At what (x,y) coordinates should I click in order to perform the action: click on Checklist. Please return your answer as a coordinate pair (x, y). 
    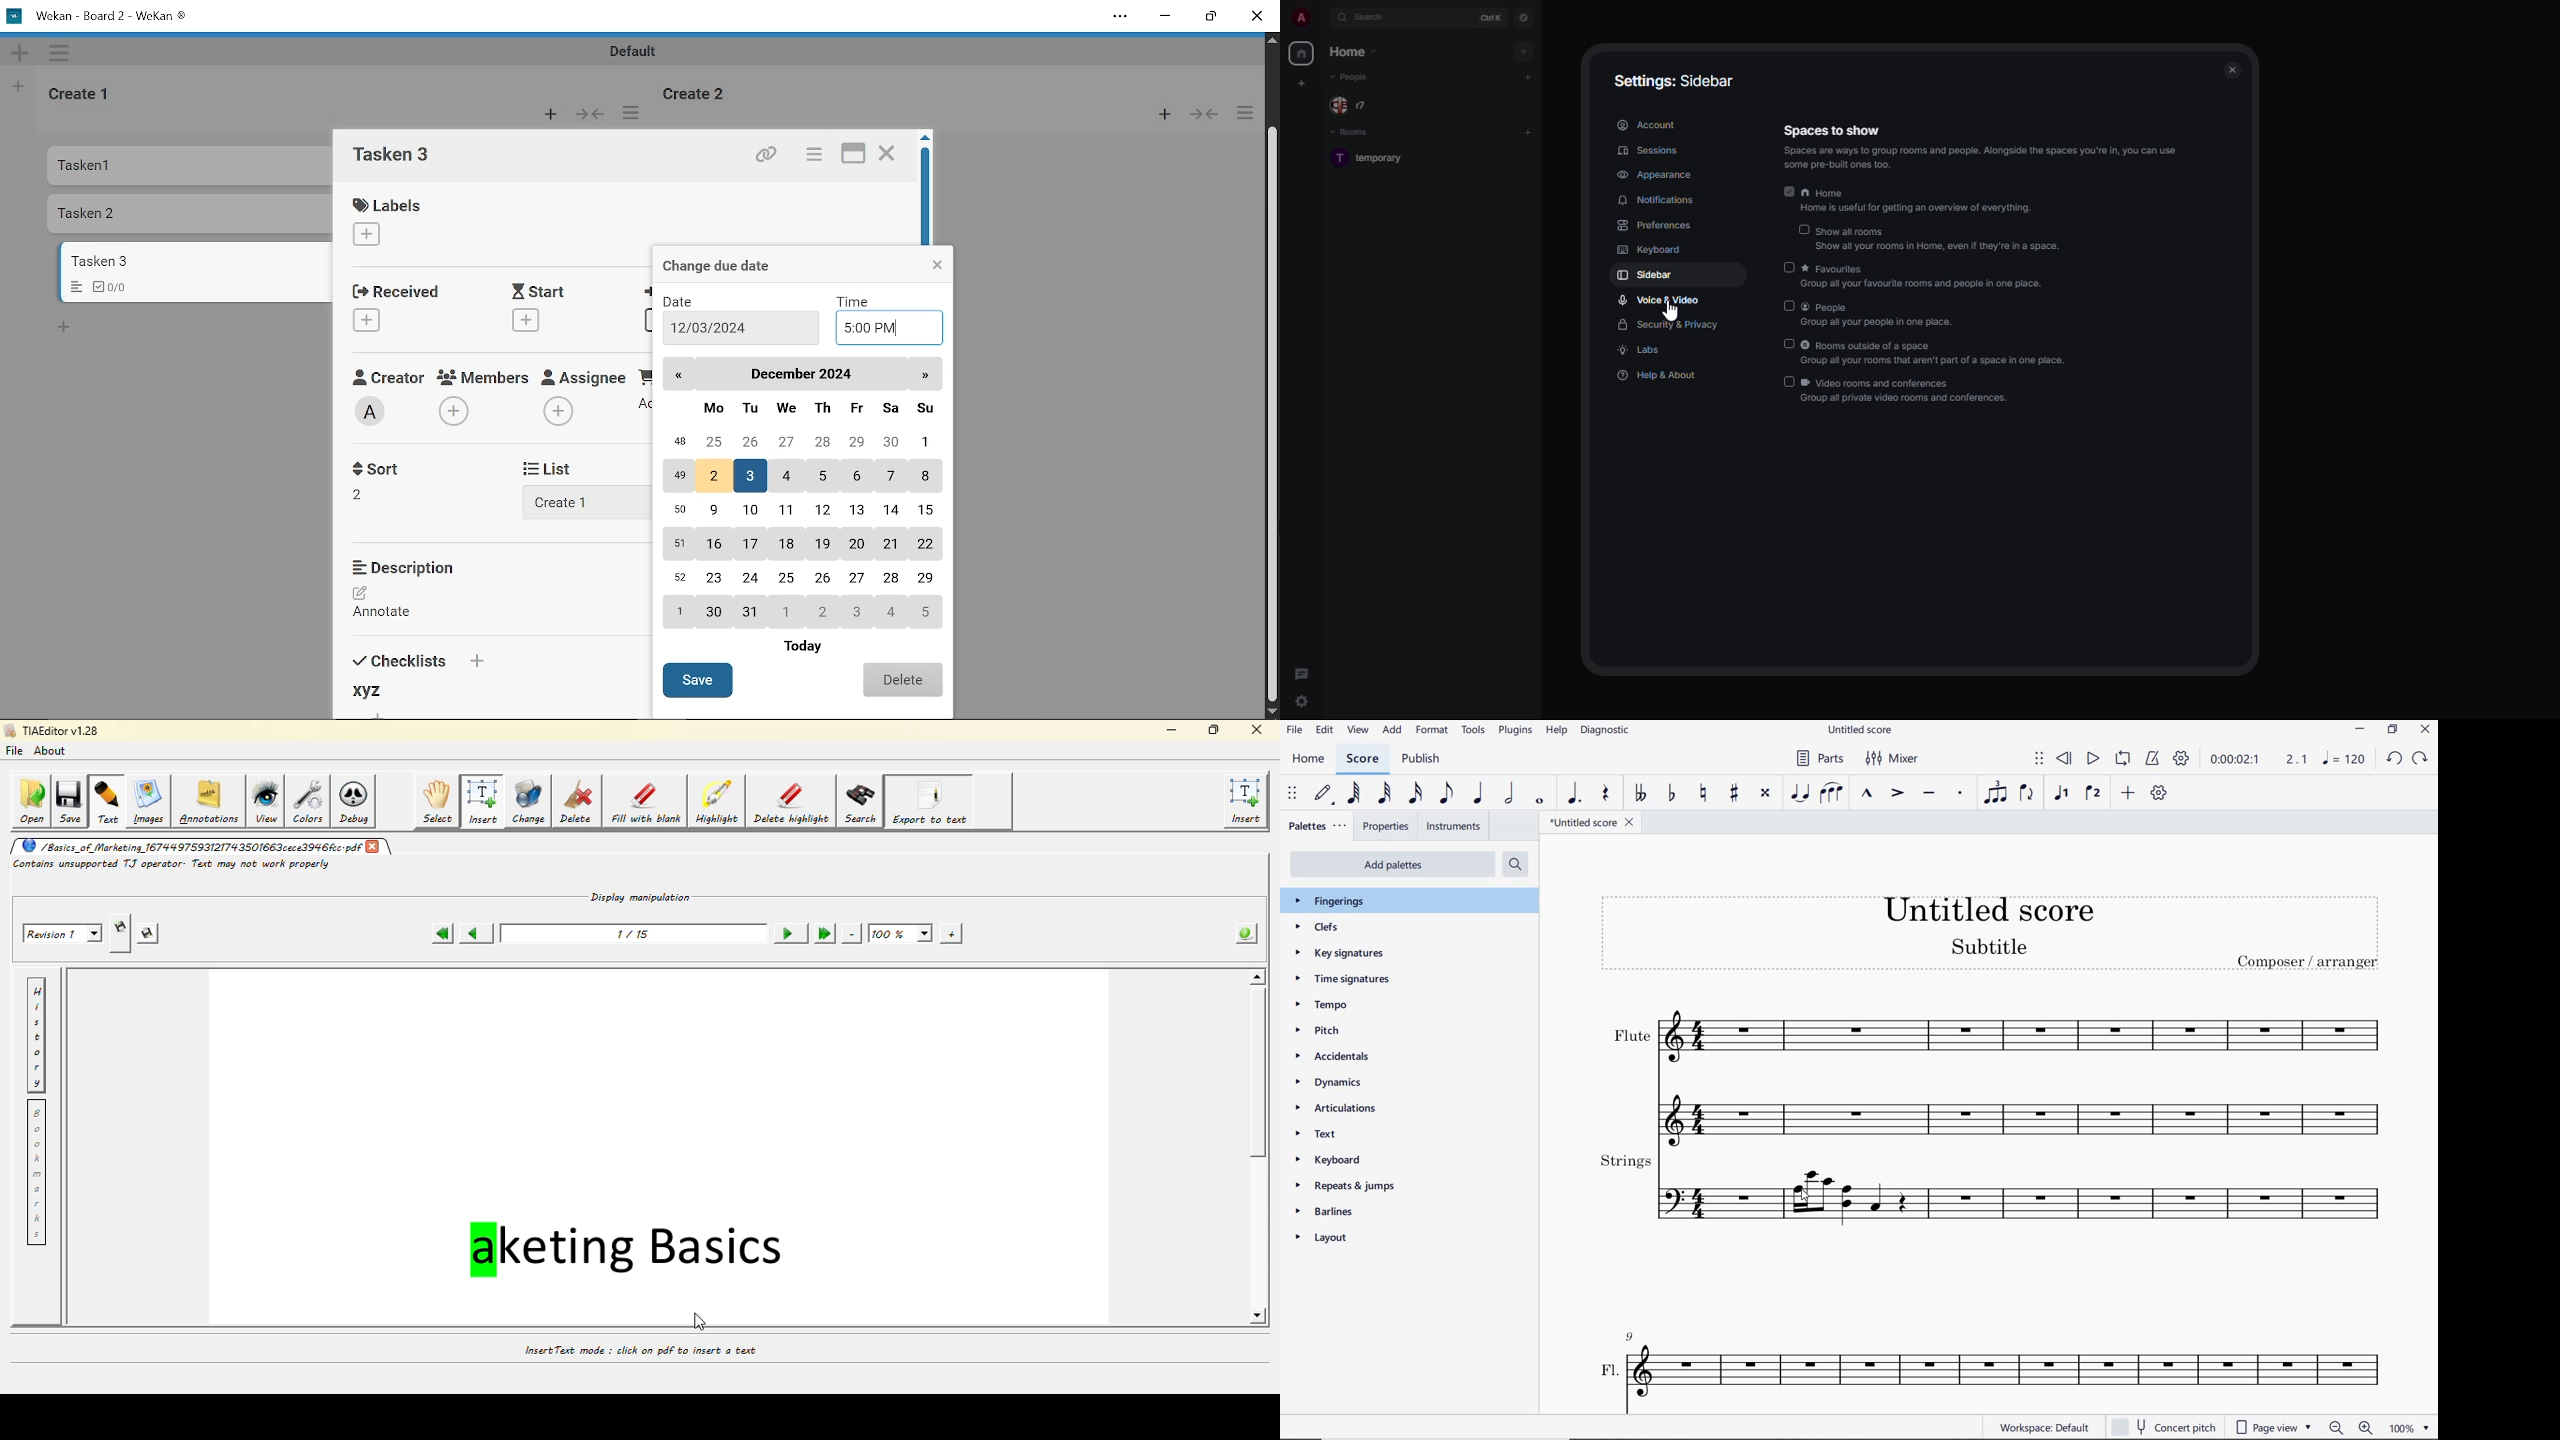
    Looking at the image, I should click on (117, 286).